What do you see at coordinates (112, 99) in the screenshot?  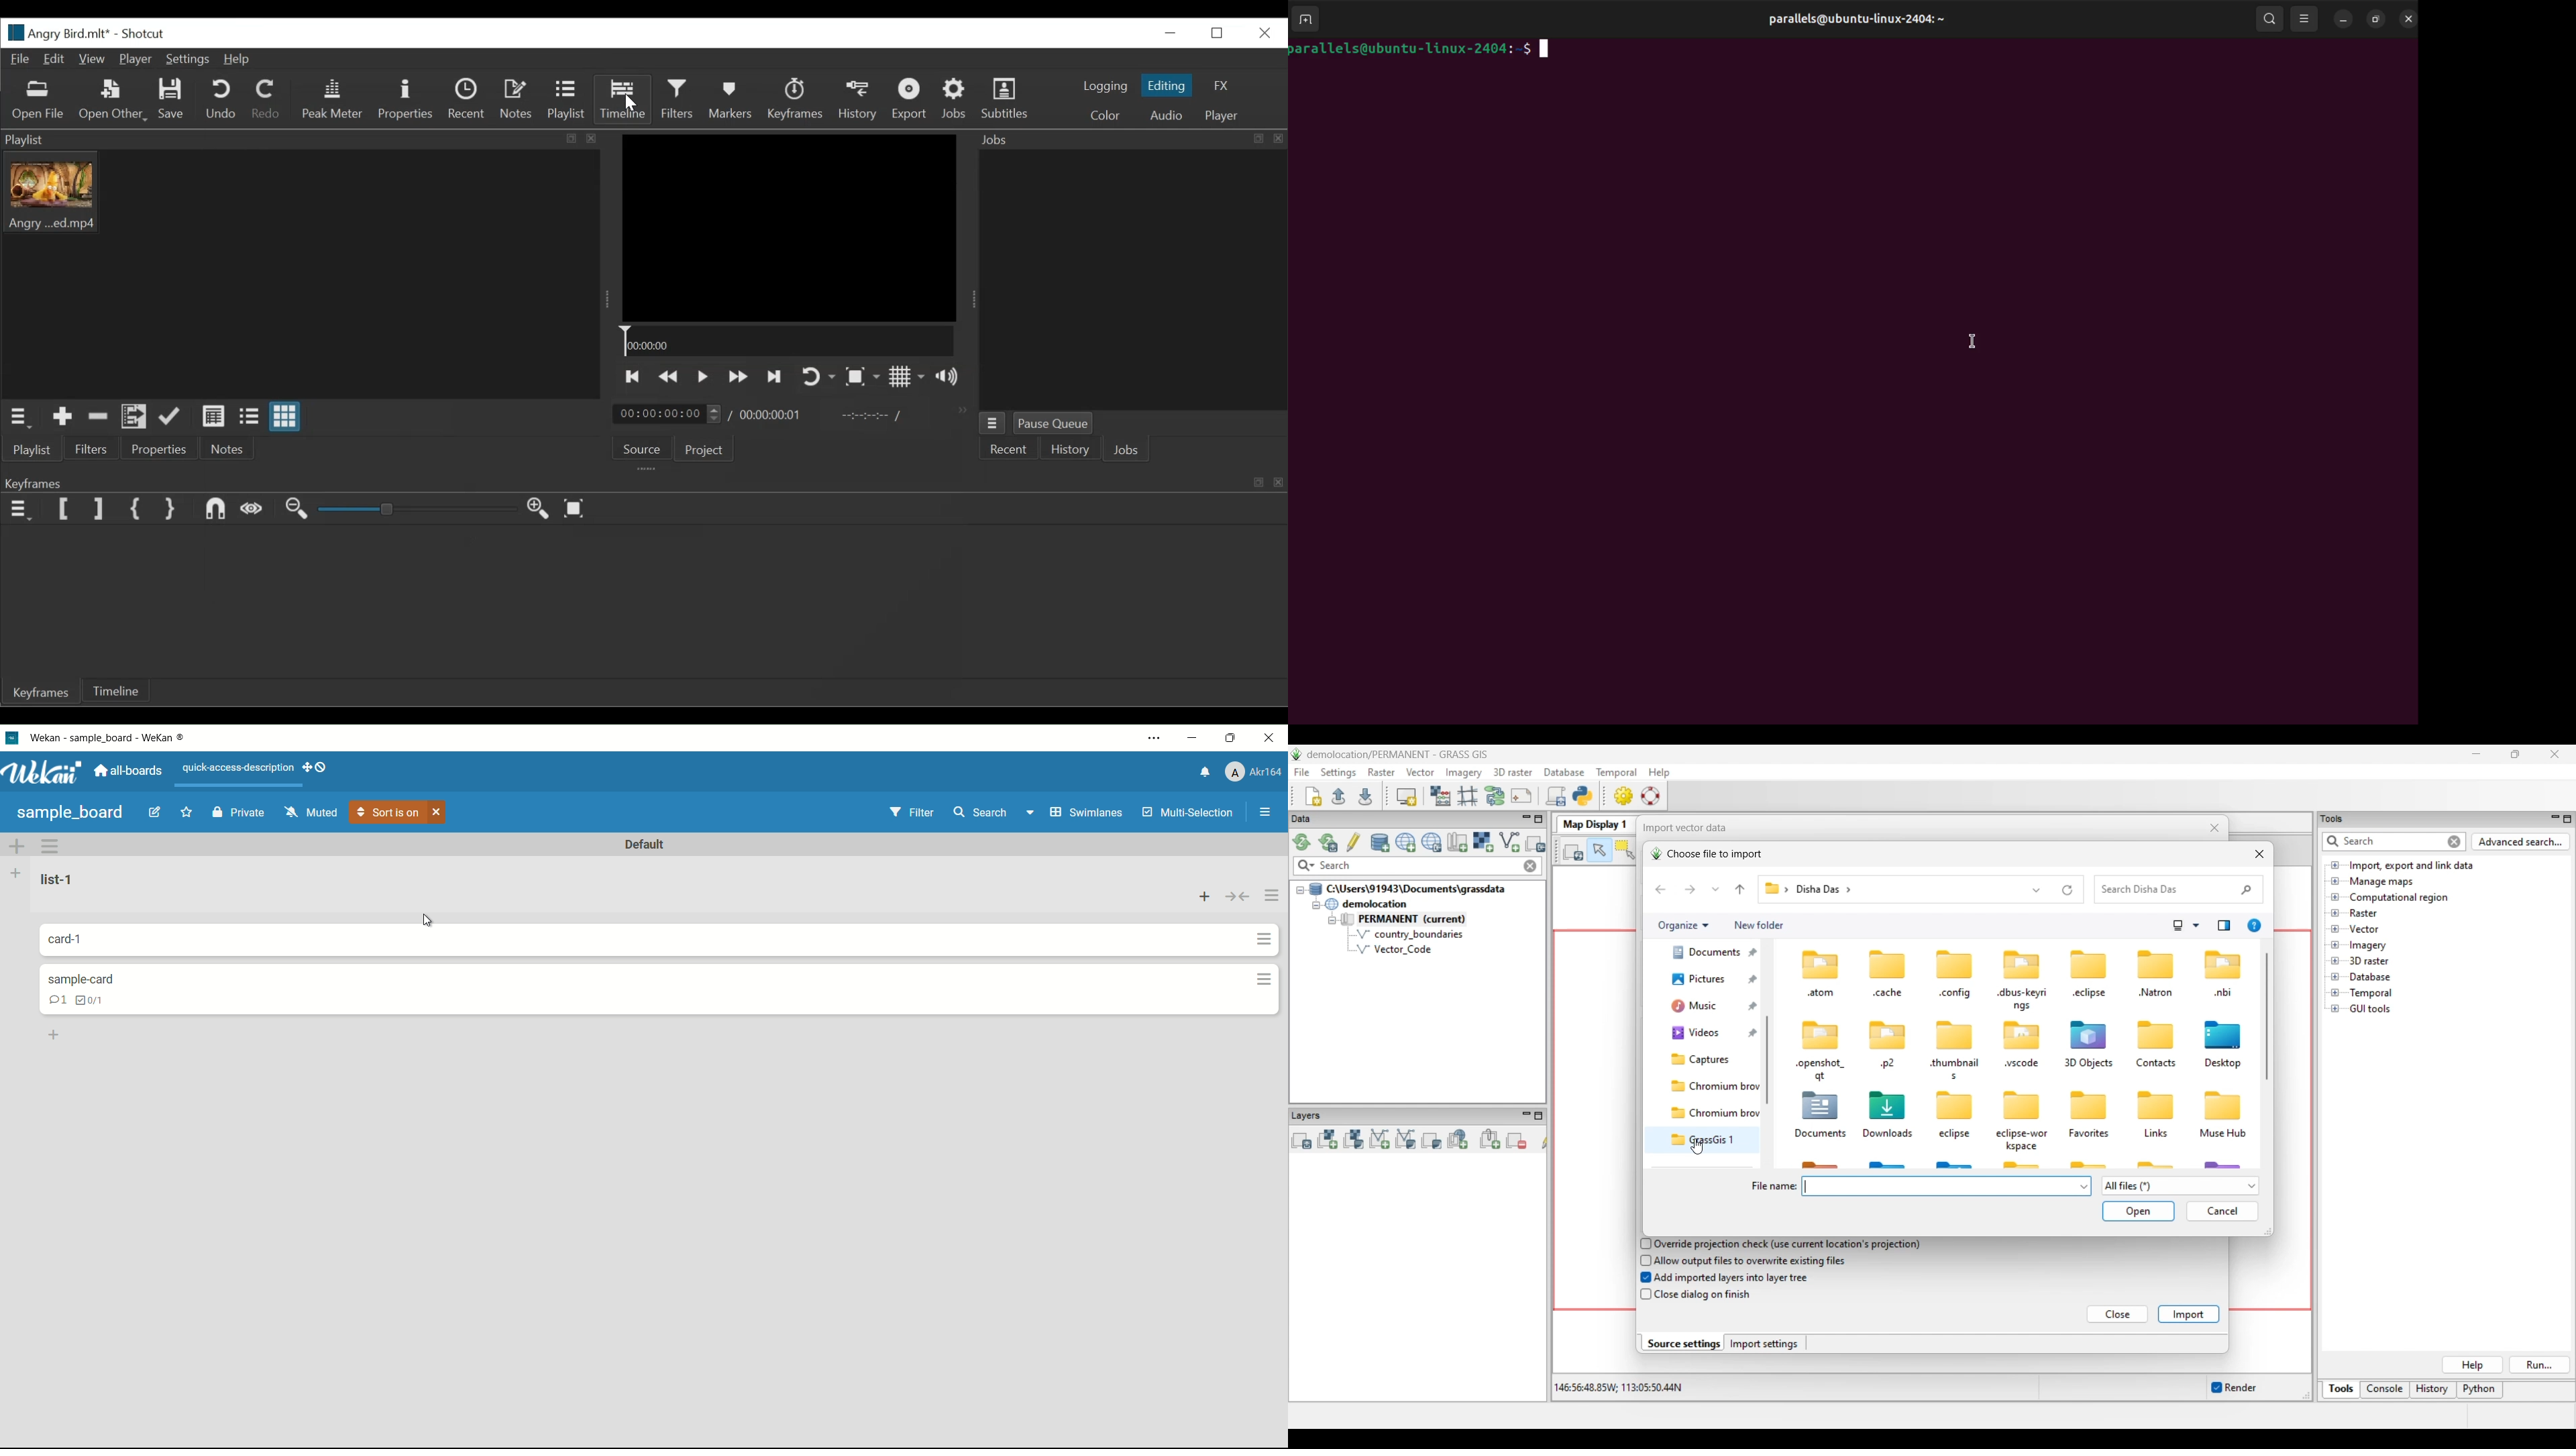 I see `Open Other` at bounding box center [112, 99].